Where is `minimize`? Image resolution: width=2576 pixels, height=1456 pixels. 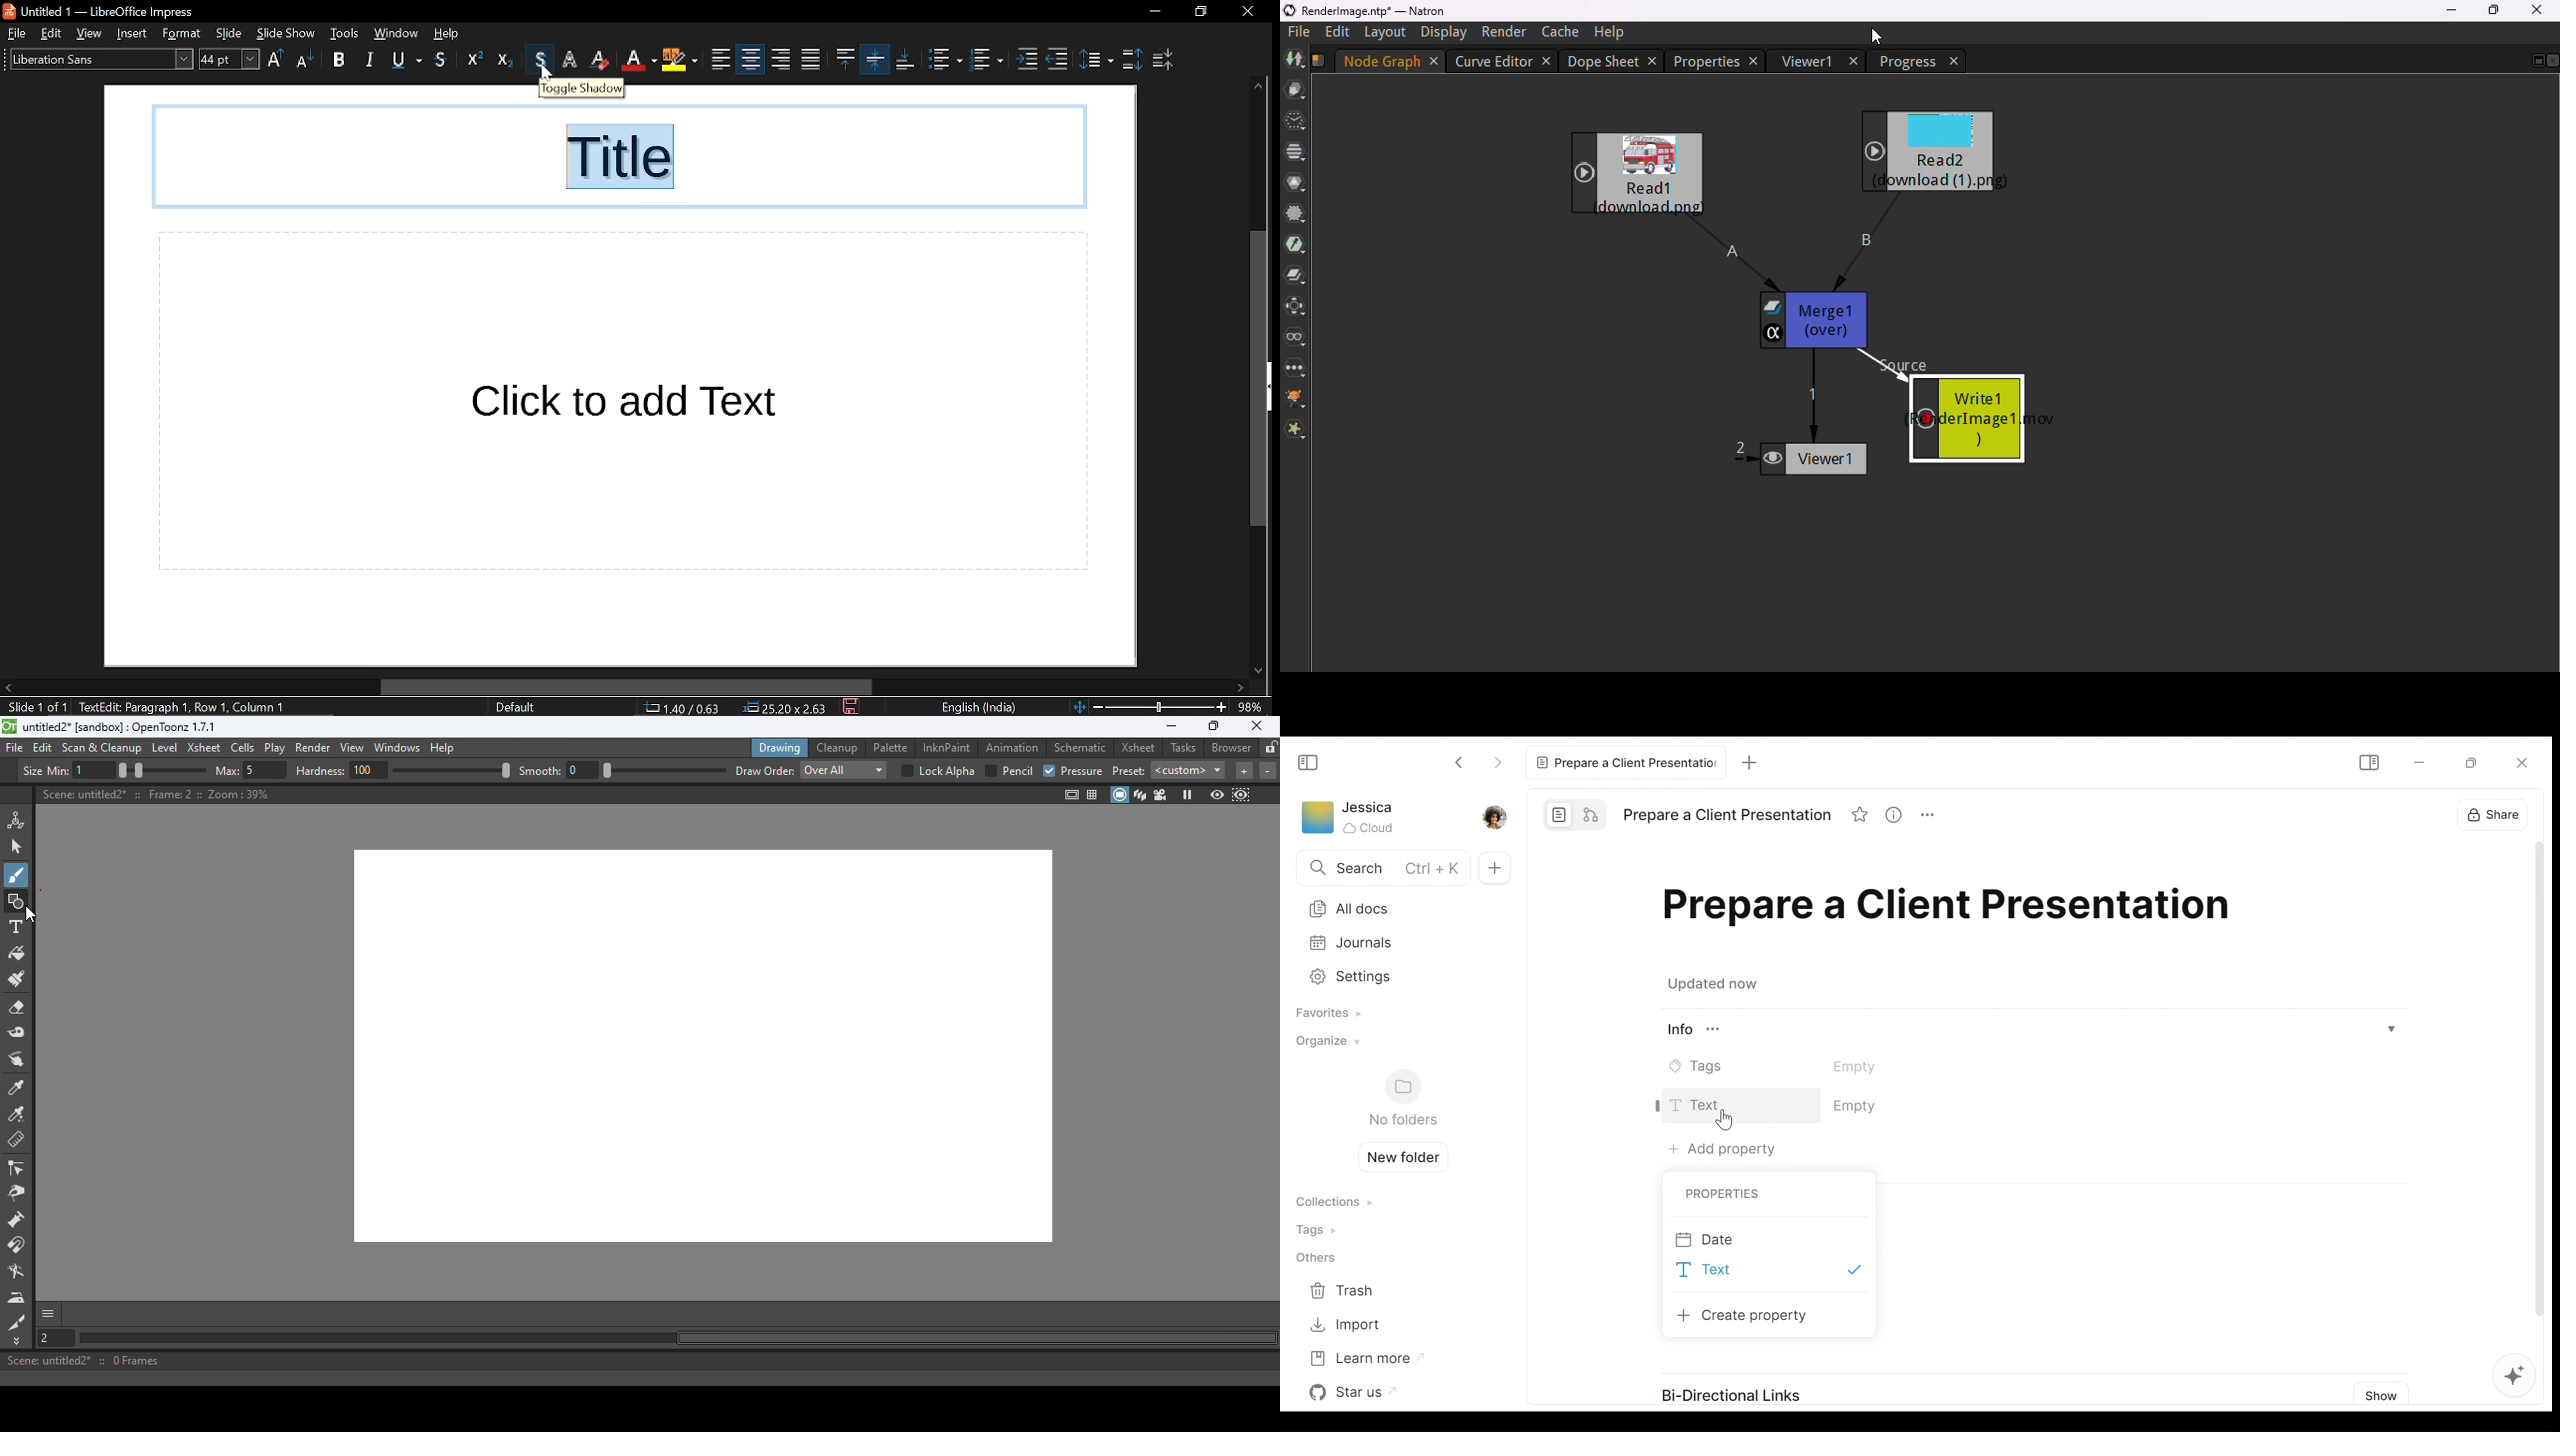 minimize is located at coordinates (2418, 763).